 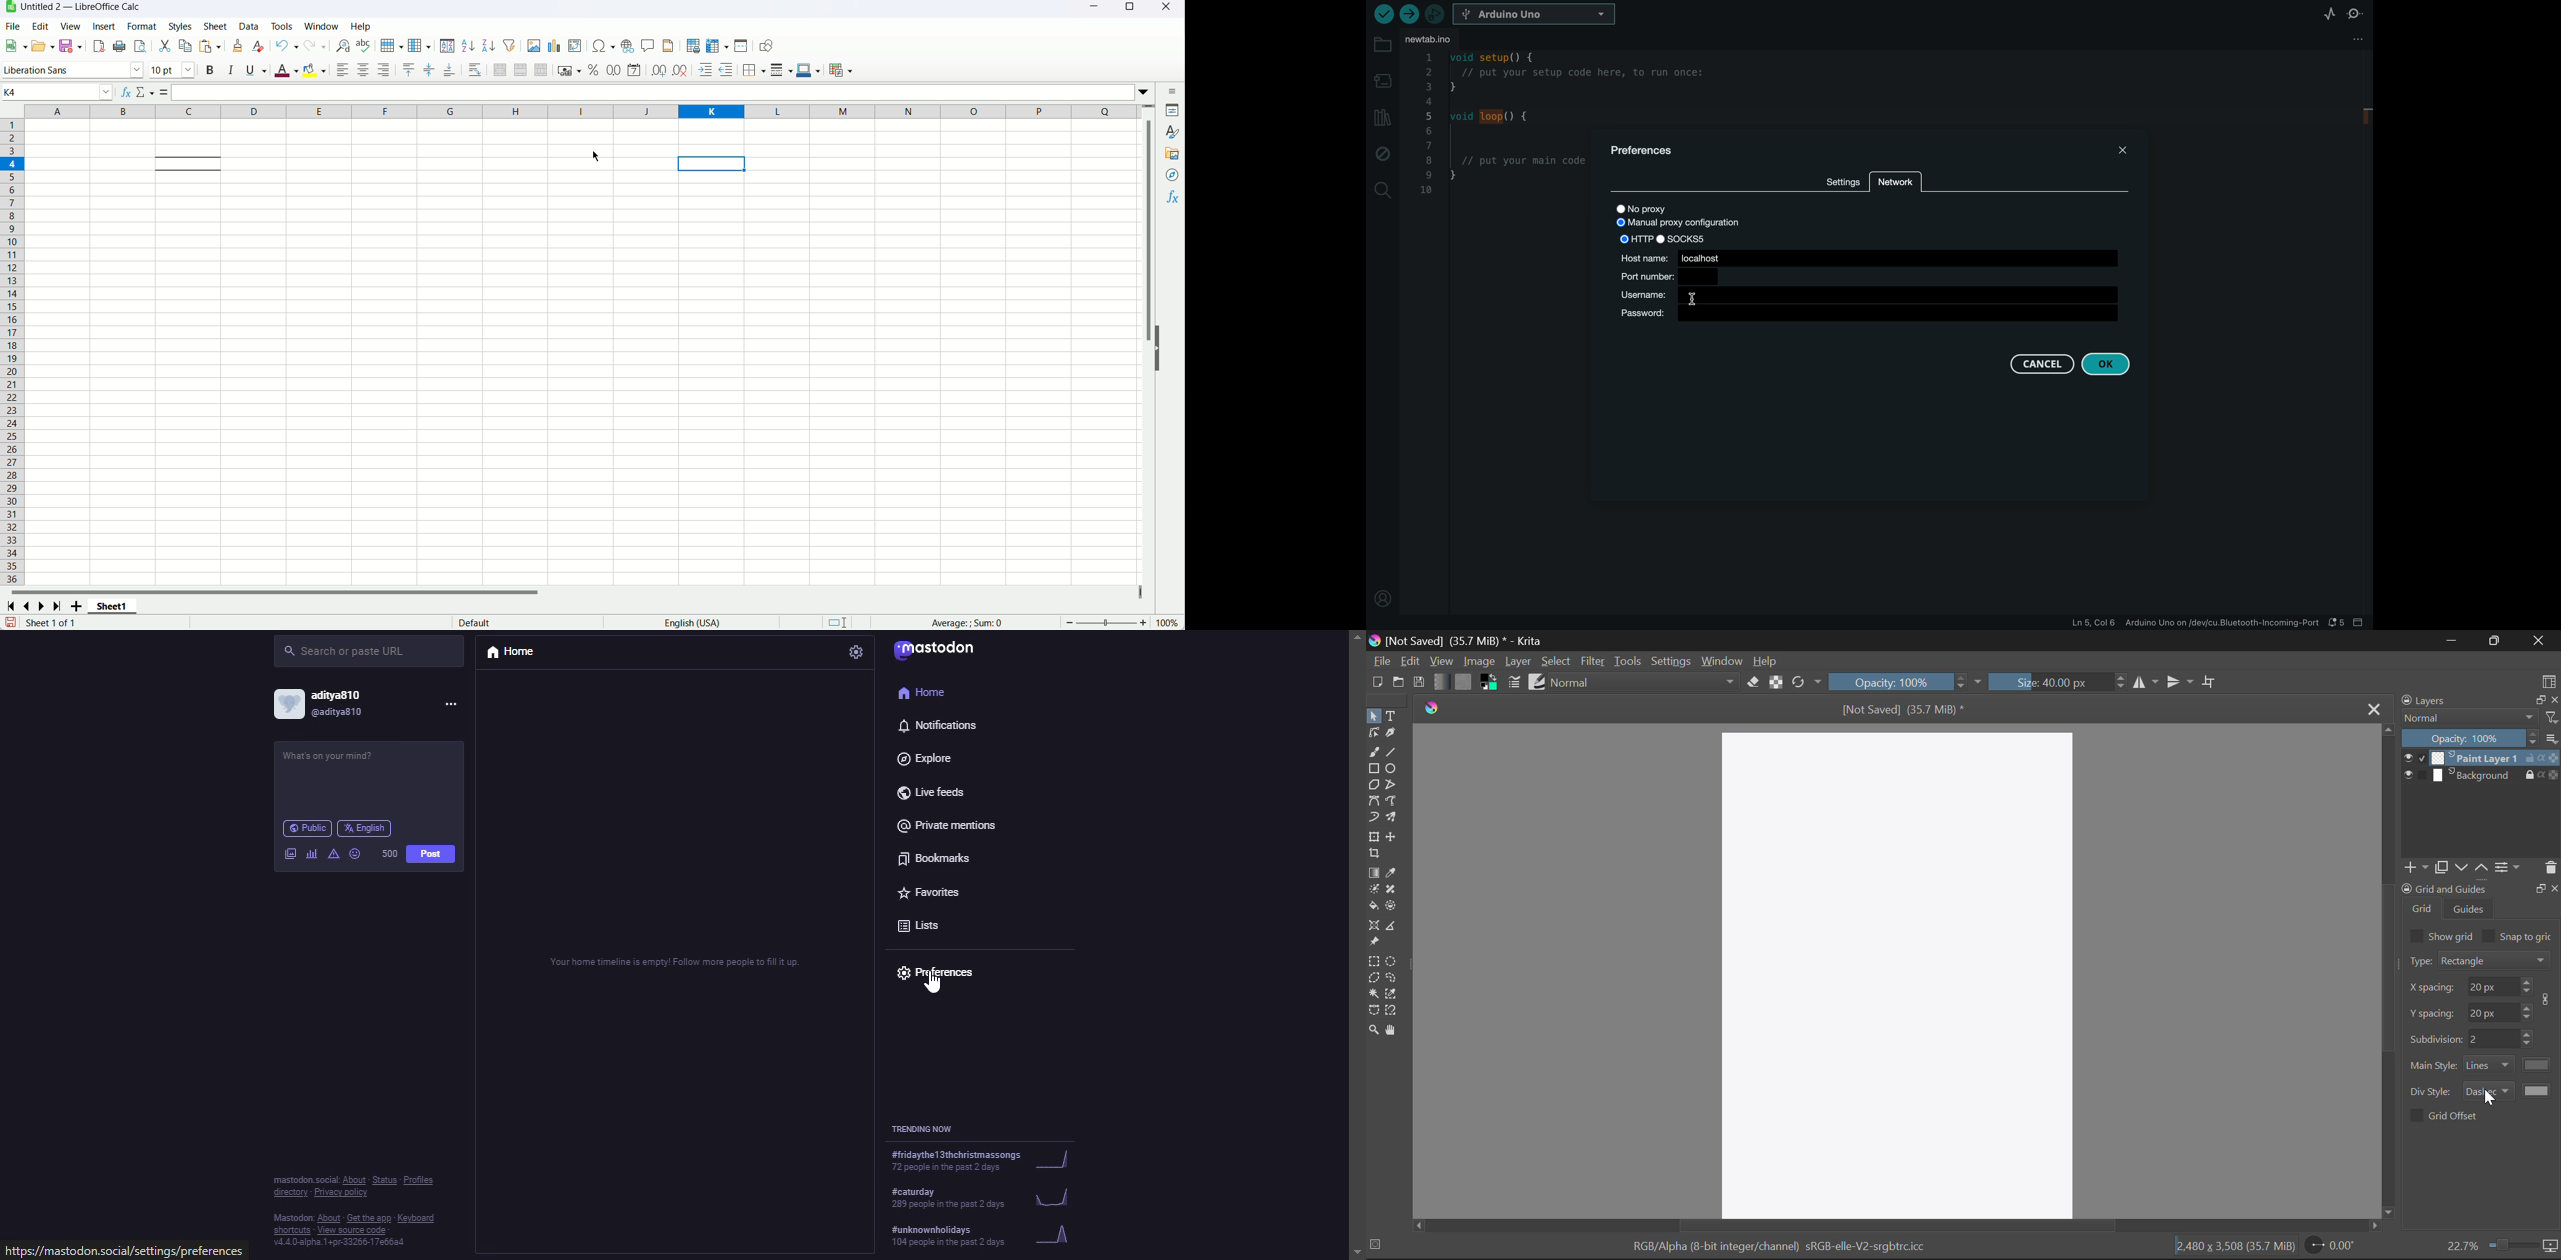 I want to click on Increase or decrease, so click(x=2529, y=1039).